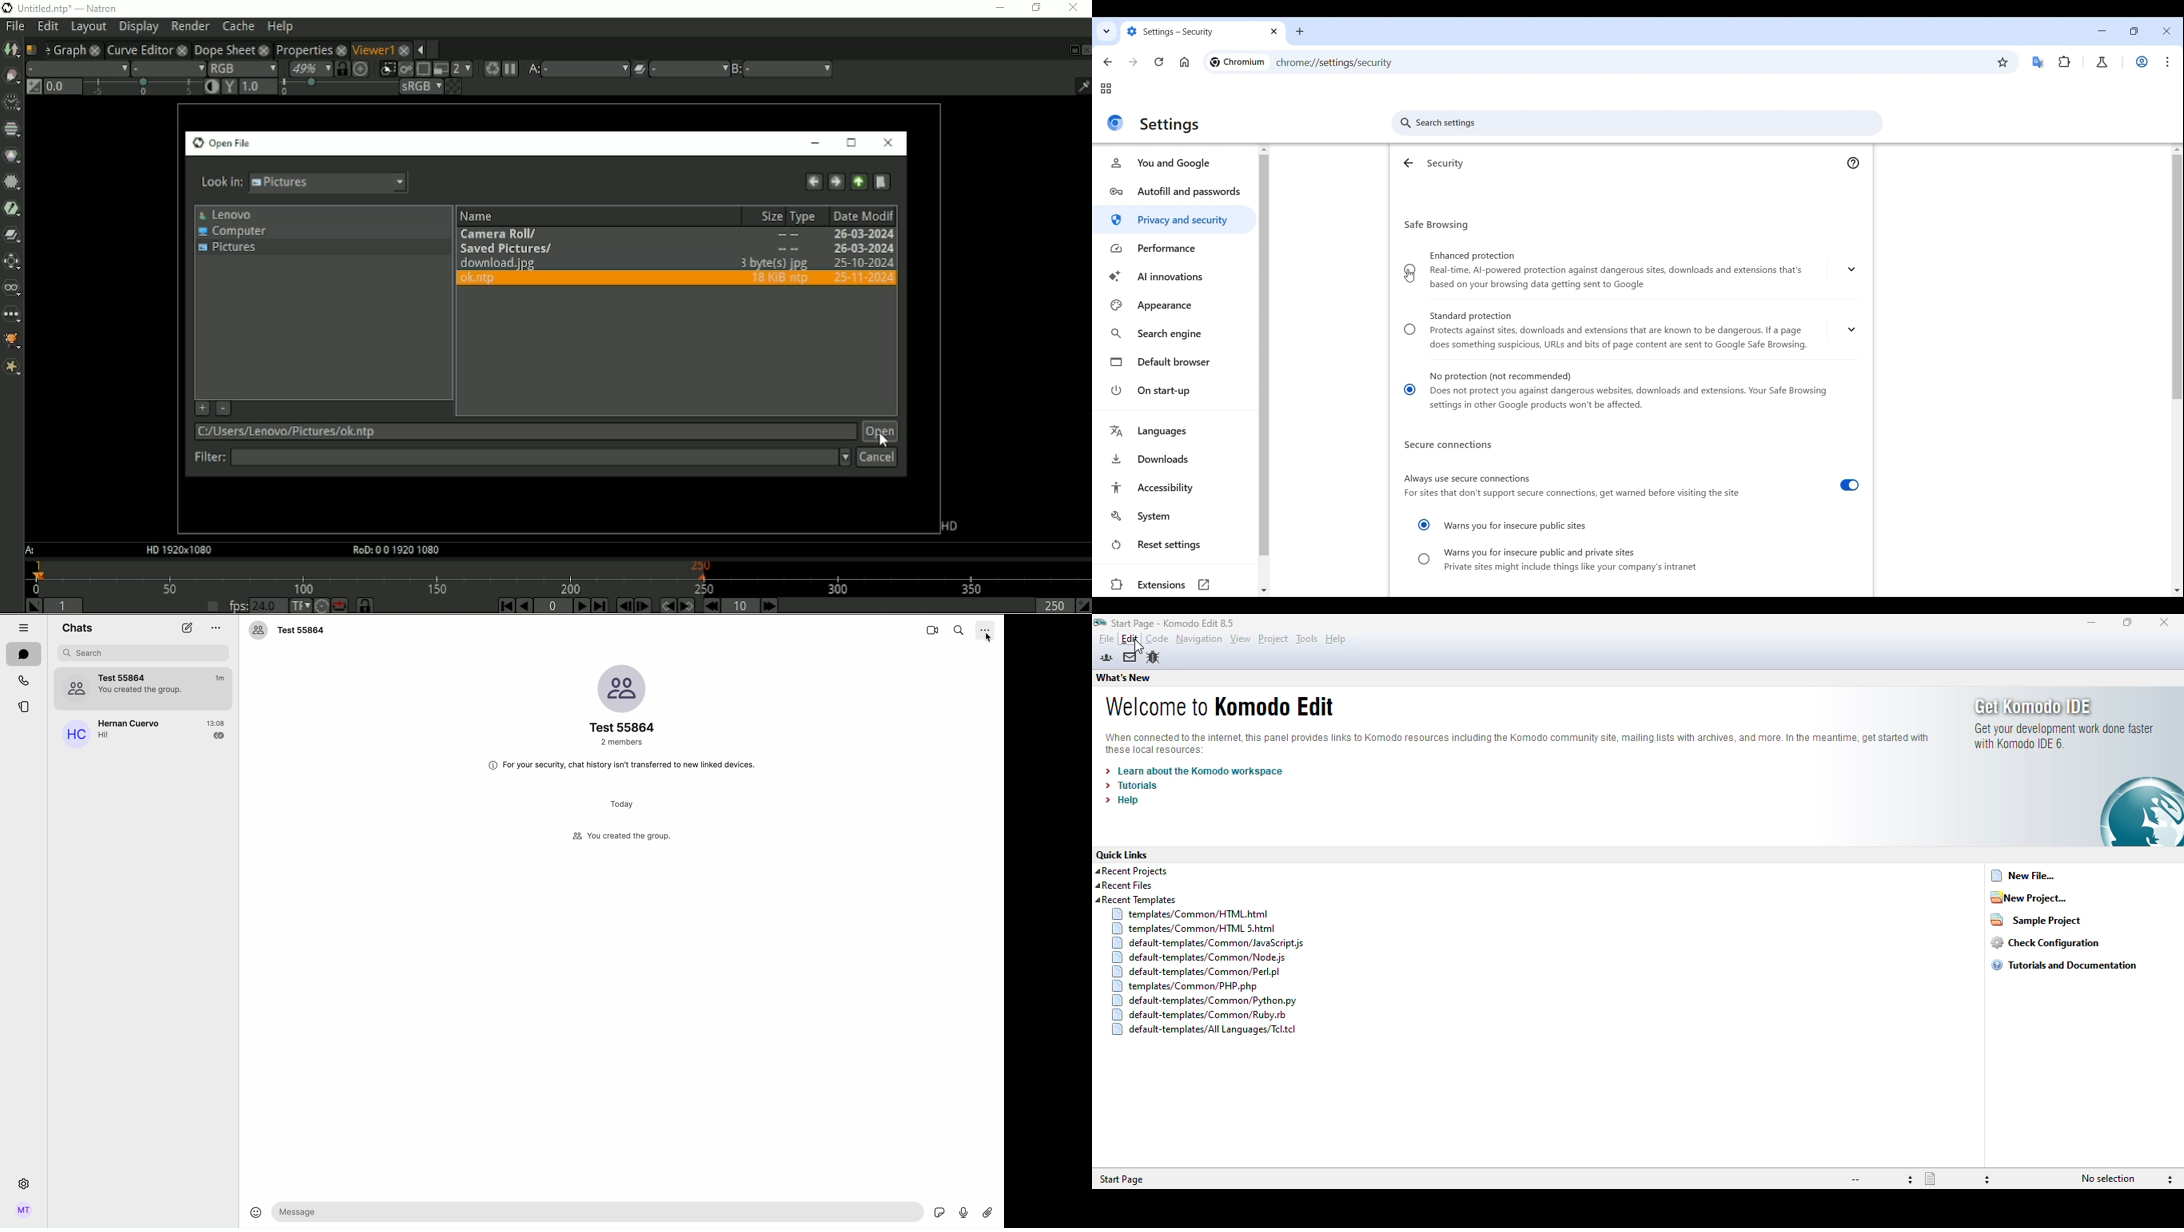 Image resolution: width=2184 pixels, height=1232 pixels. Describe the element at coordinates (1560, 565) in the screenshot. I see `© Warns you for insecure public and private sites Private sites might include things like your company's intranet` at that location.